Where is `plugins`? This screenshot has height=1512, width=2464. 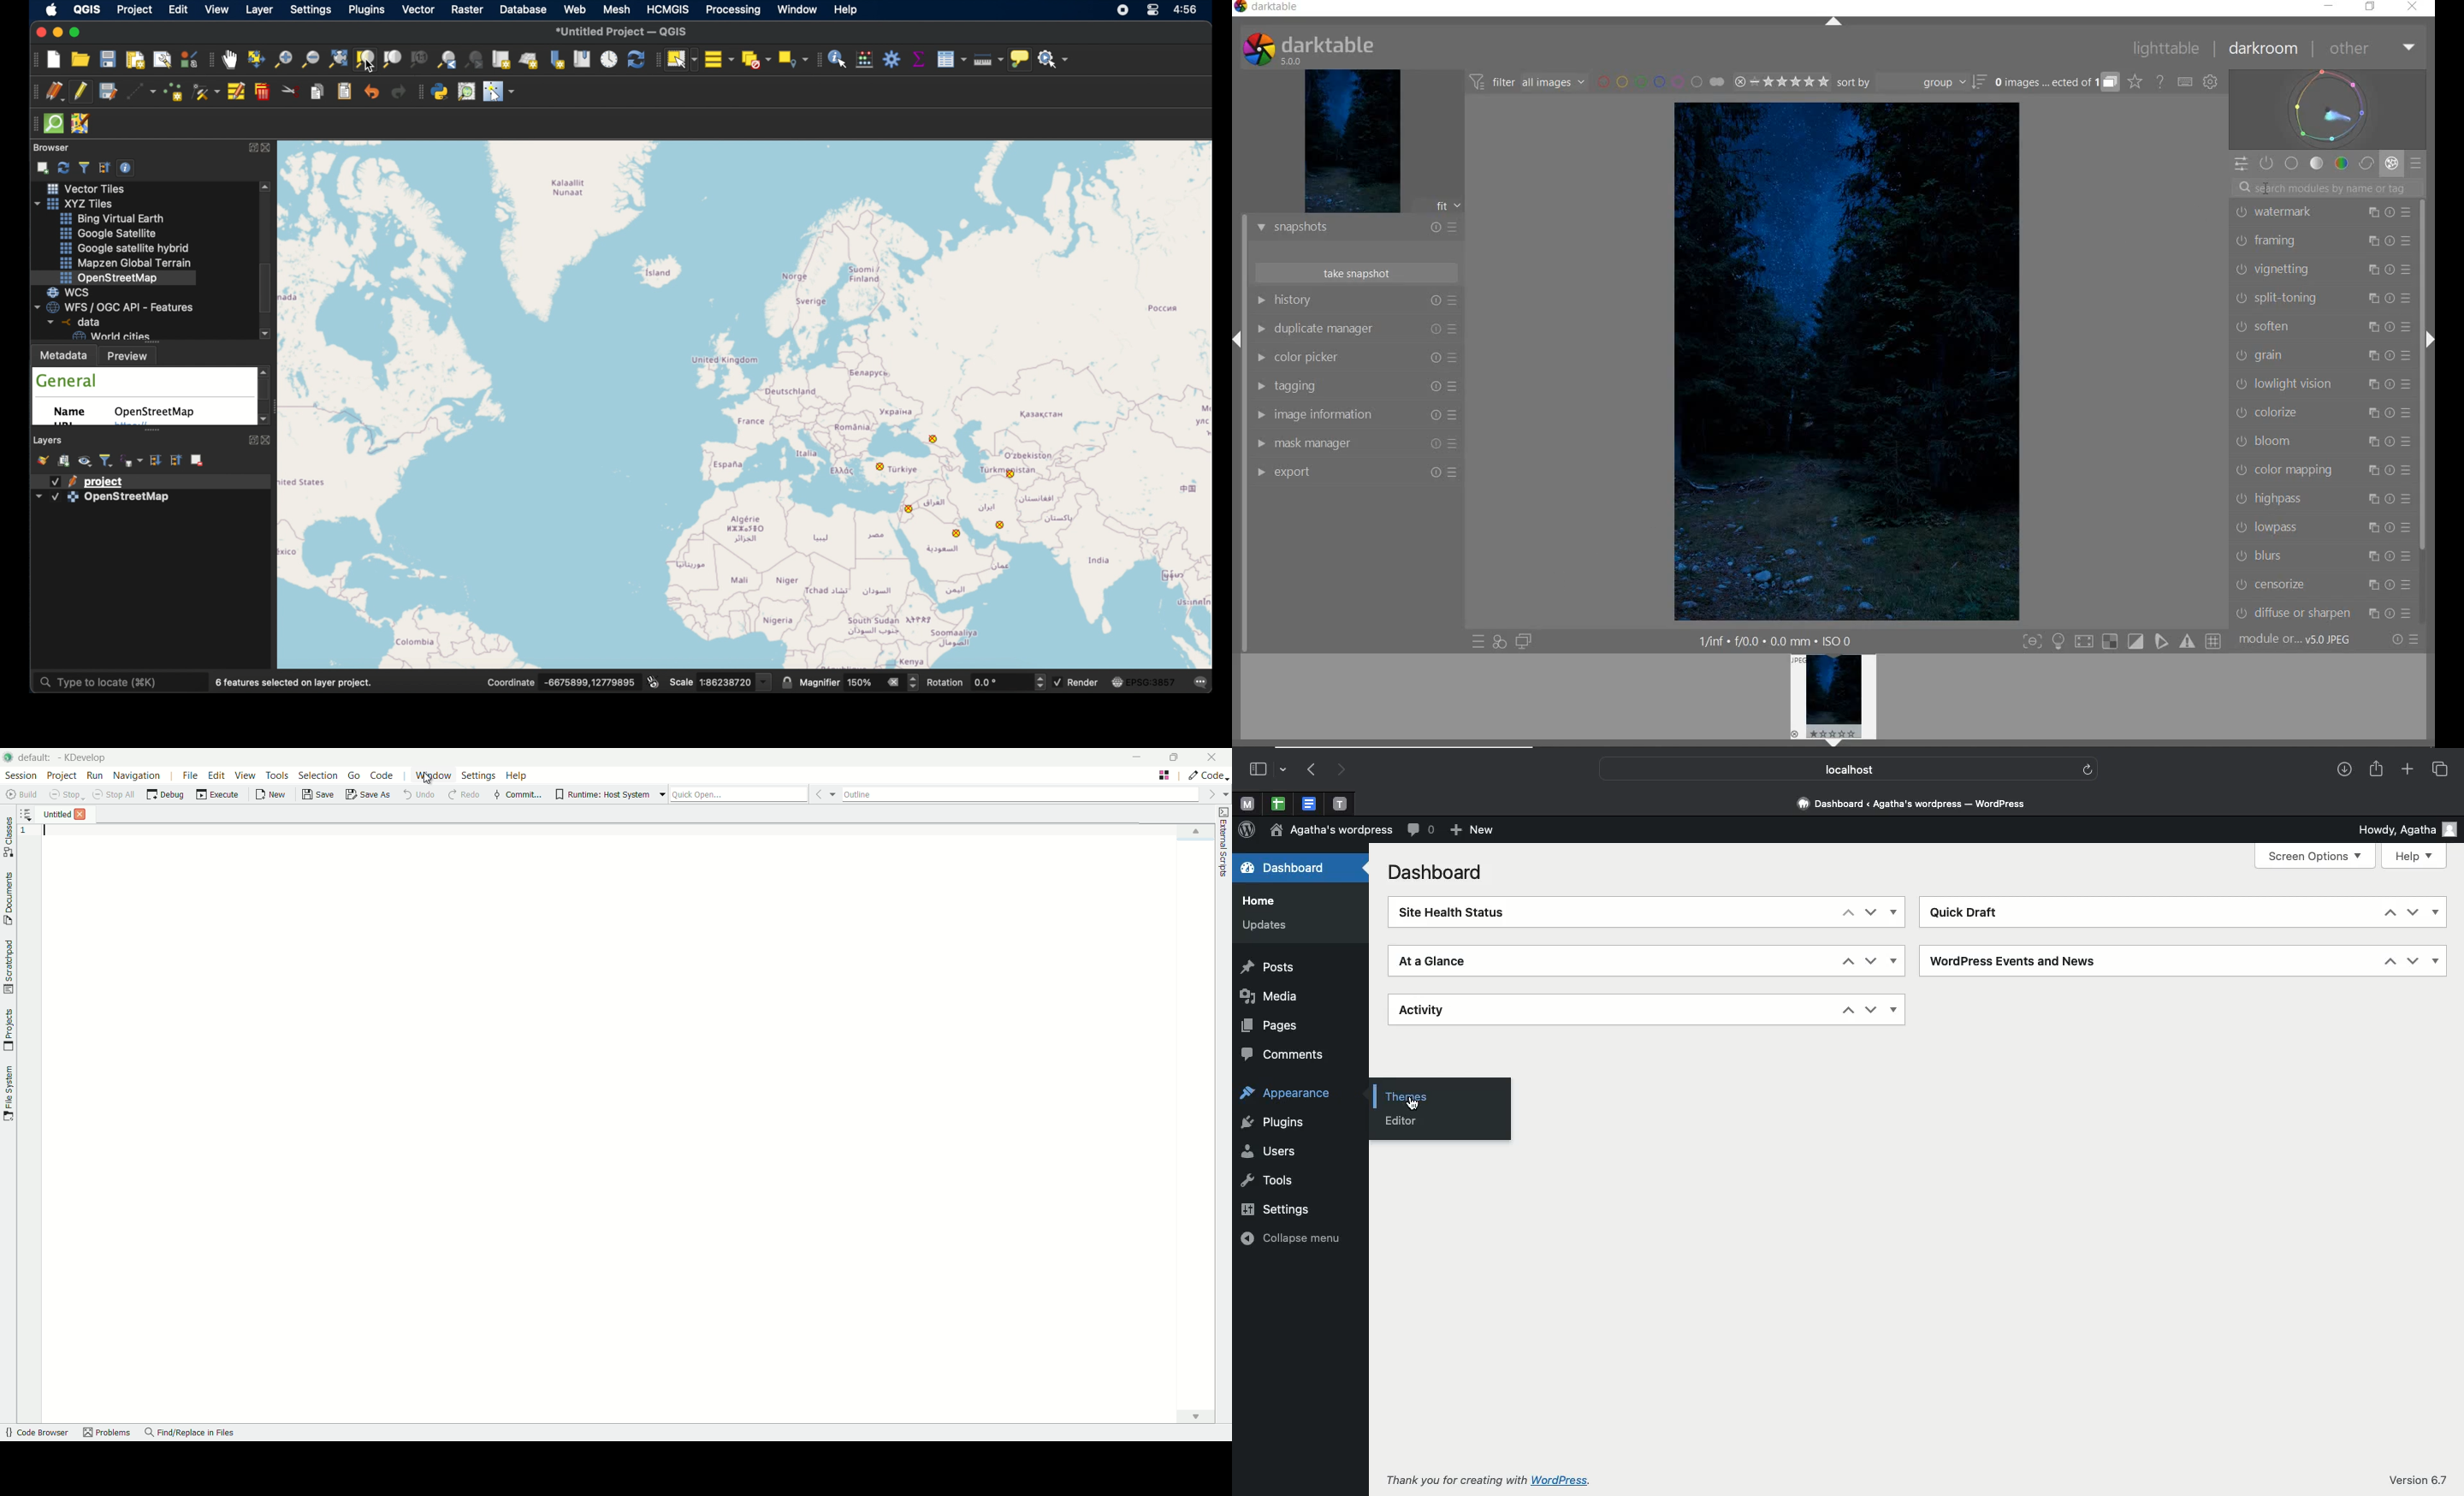
plugins is located at coordinates (366, 11).